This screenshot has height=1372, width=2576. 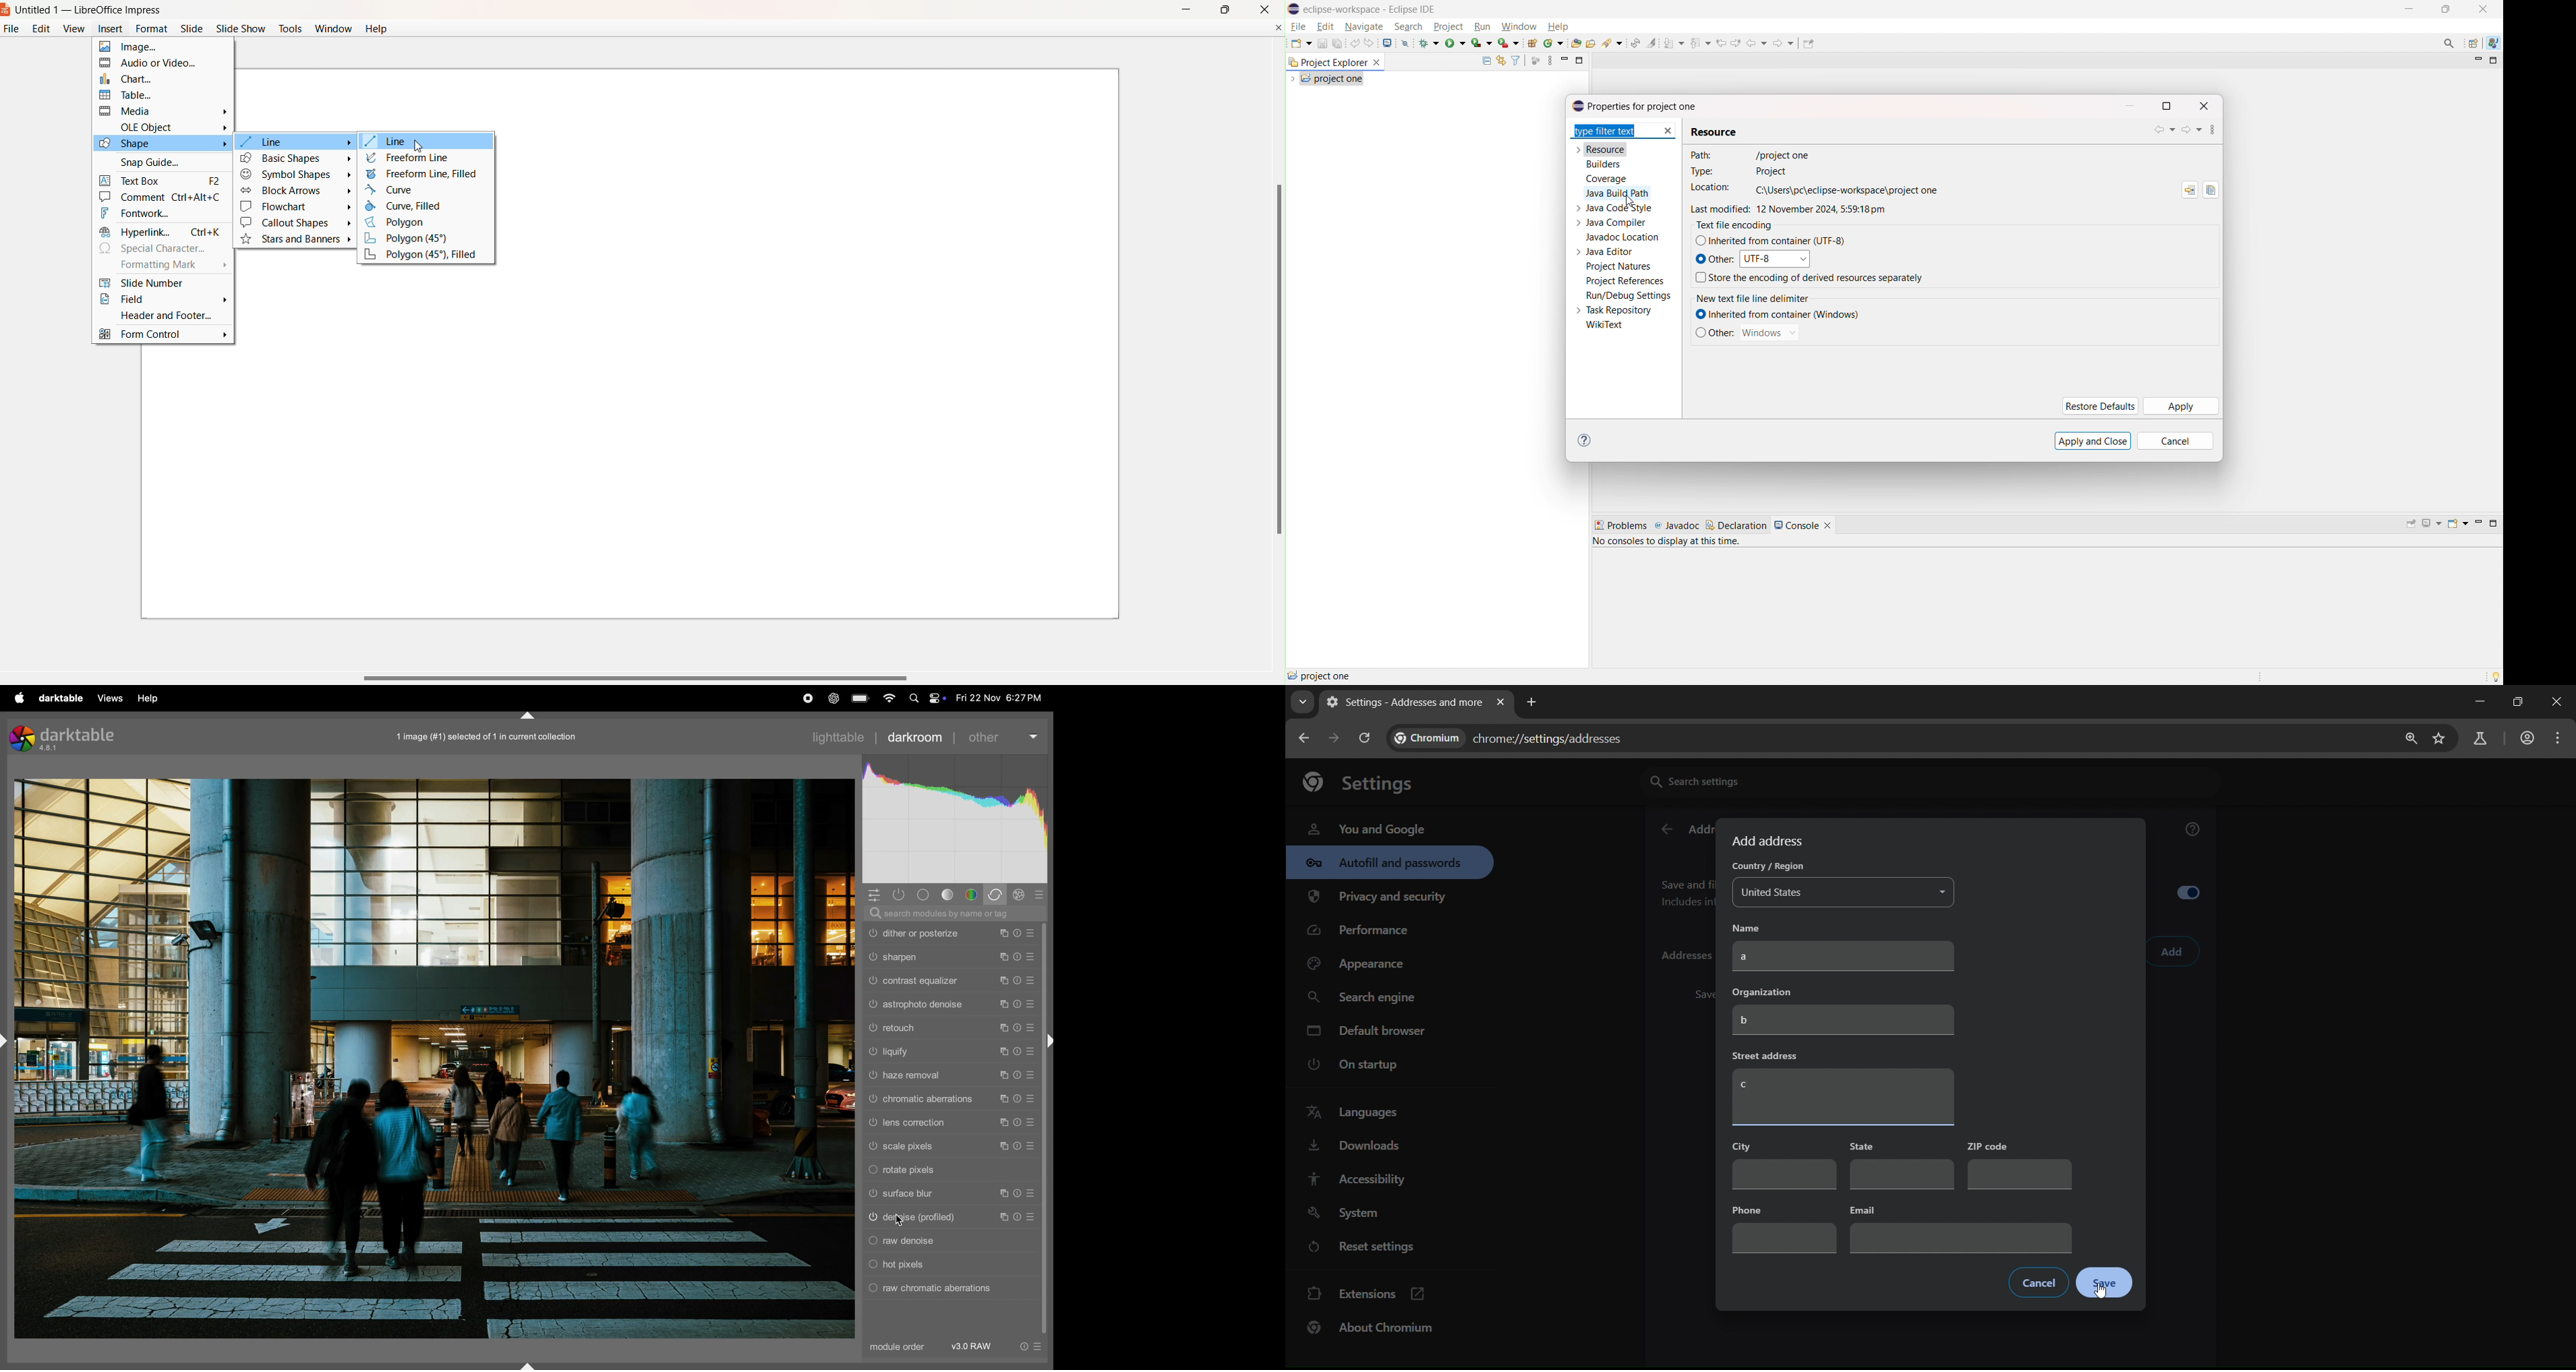 I want to click on view menu, so click(x=2212, y=129).